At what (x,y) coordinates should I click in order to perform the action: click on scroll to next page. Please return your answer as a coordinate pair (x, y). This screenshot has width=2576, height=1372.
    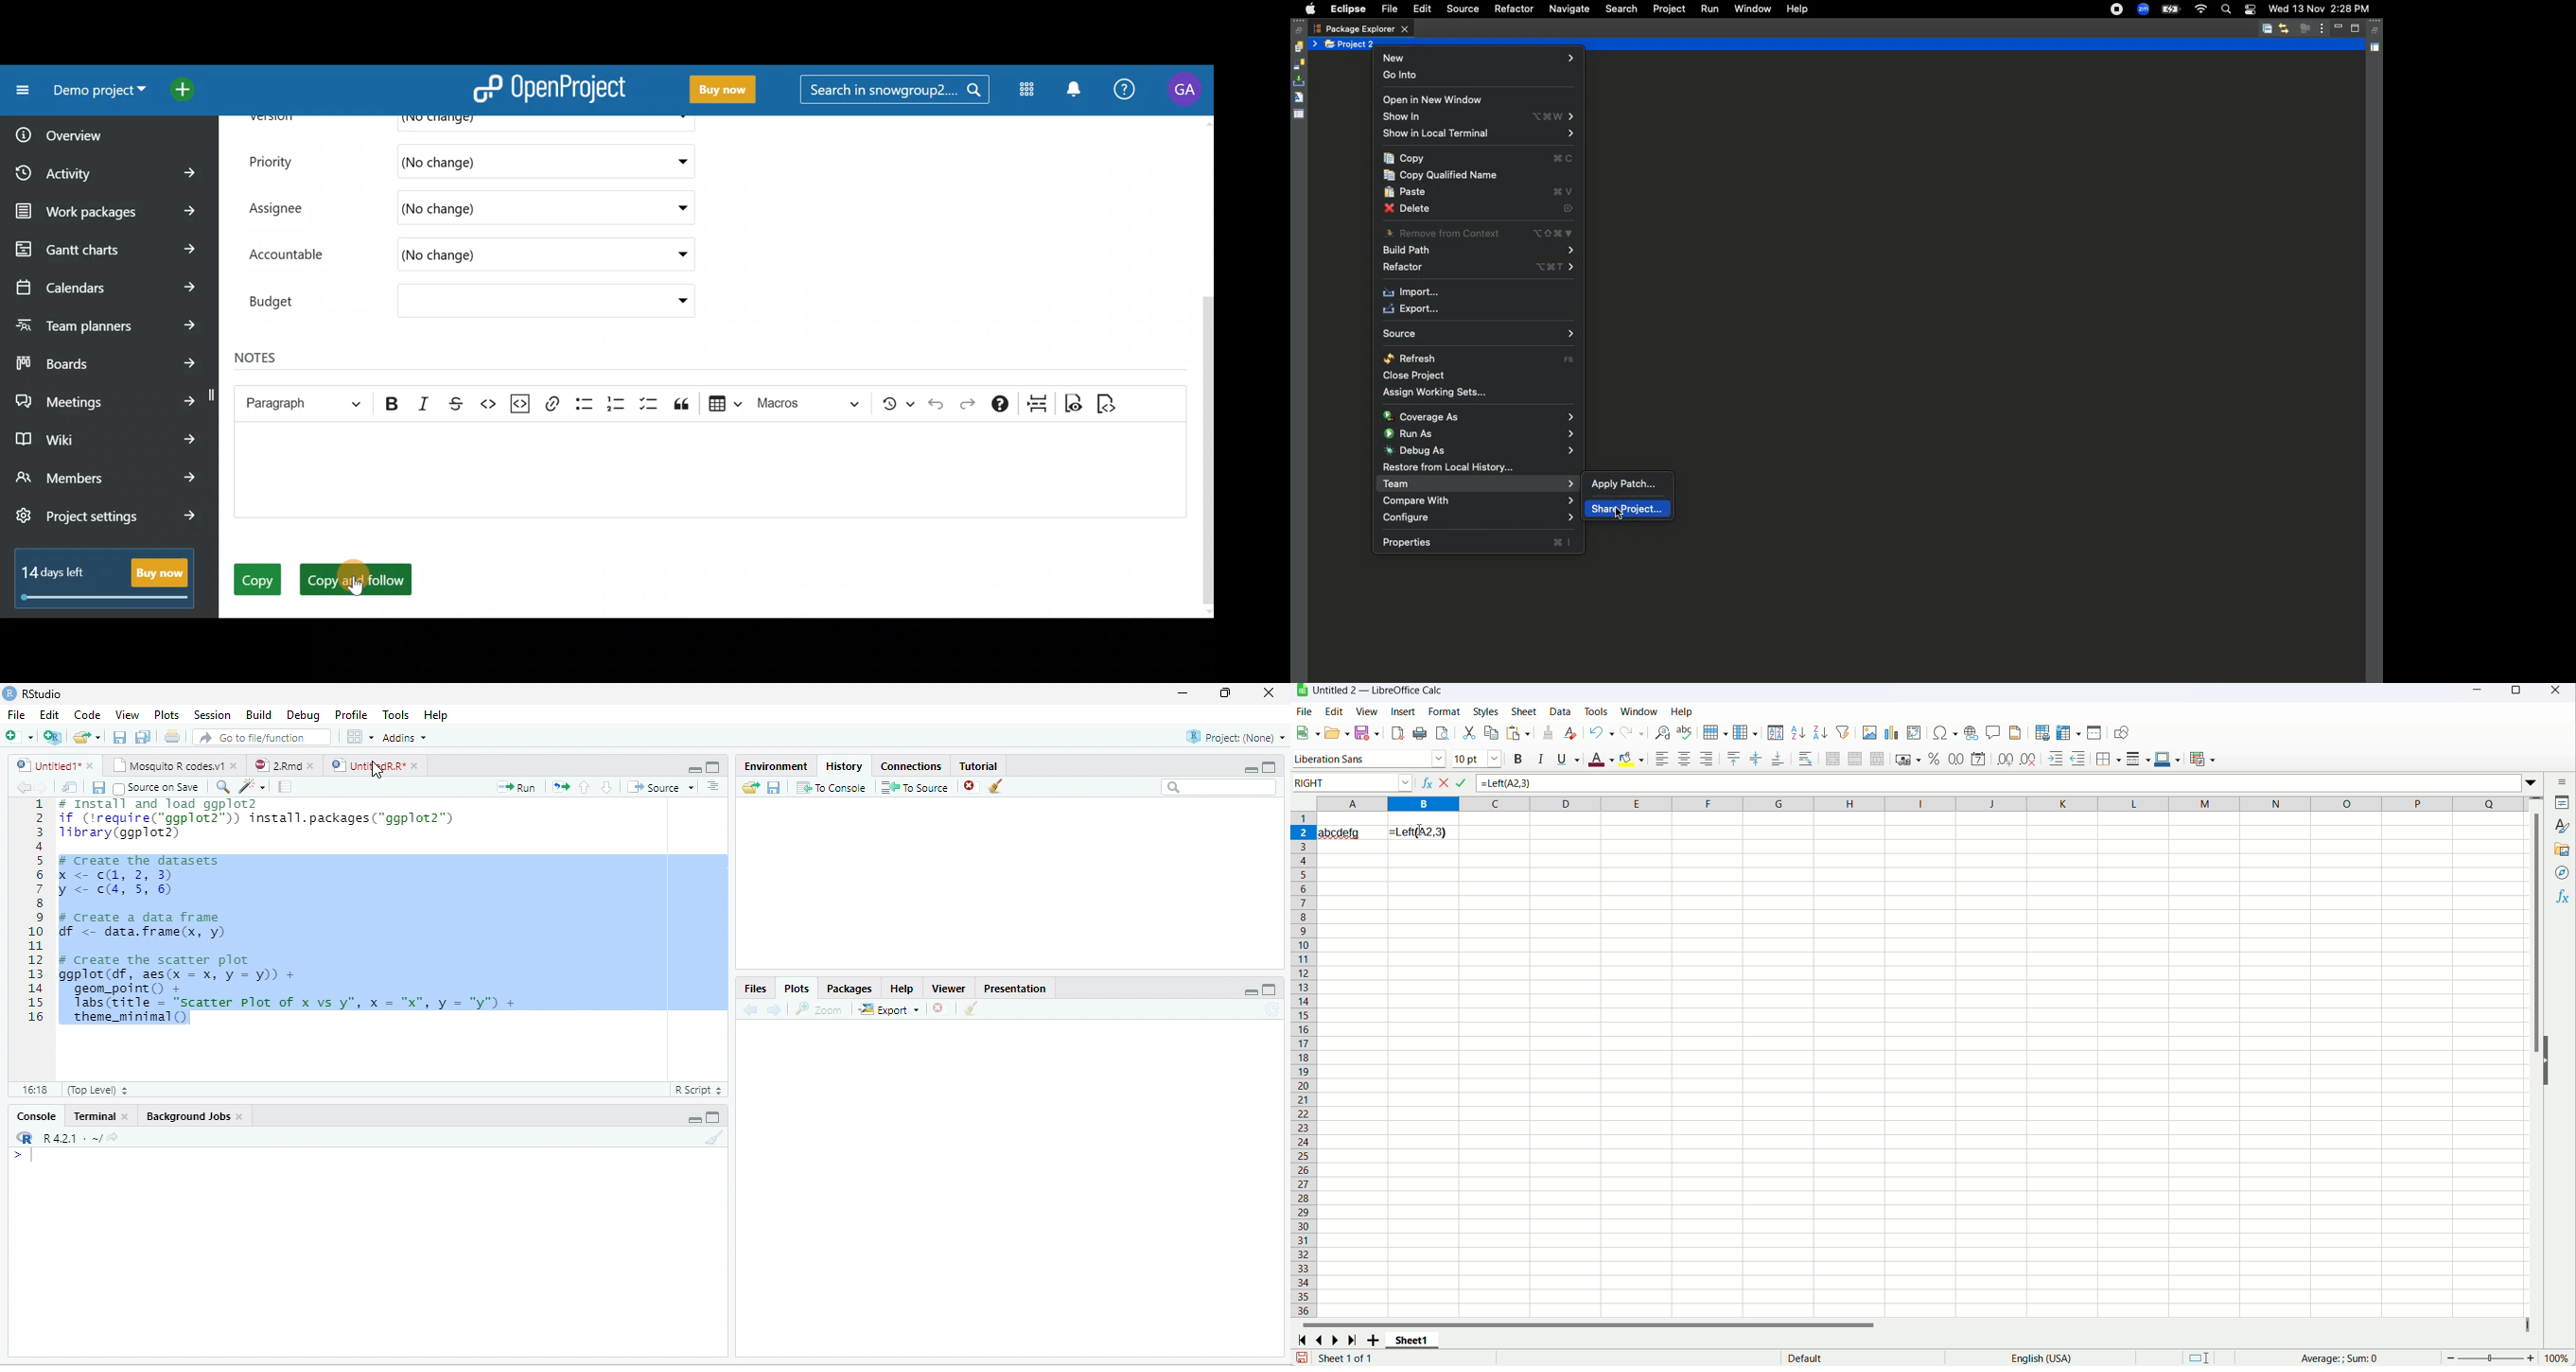
    Looking at the image, I should click on (1337, 1339).